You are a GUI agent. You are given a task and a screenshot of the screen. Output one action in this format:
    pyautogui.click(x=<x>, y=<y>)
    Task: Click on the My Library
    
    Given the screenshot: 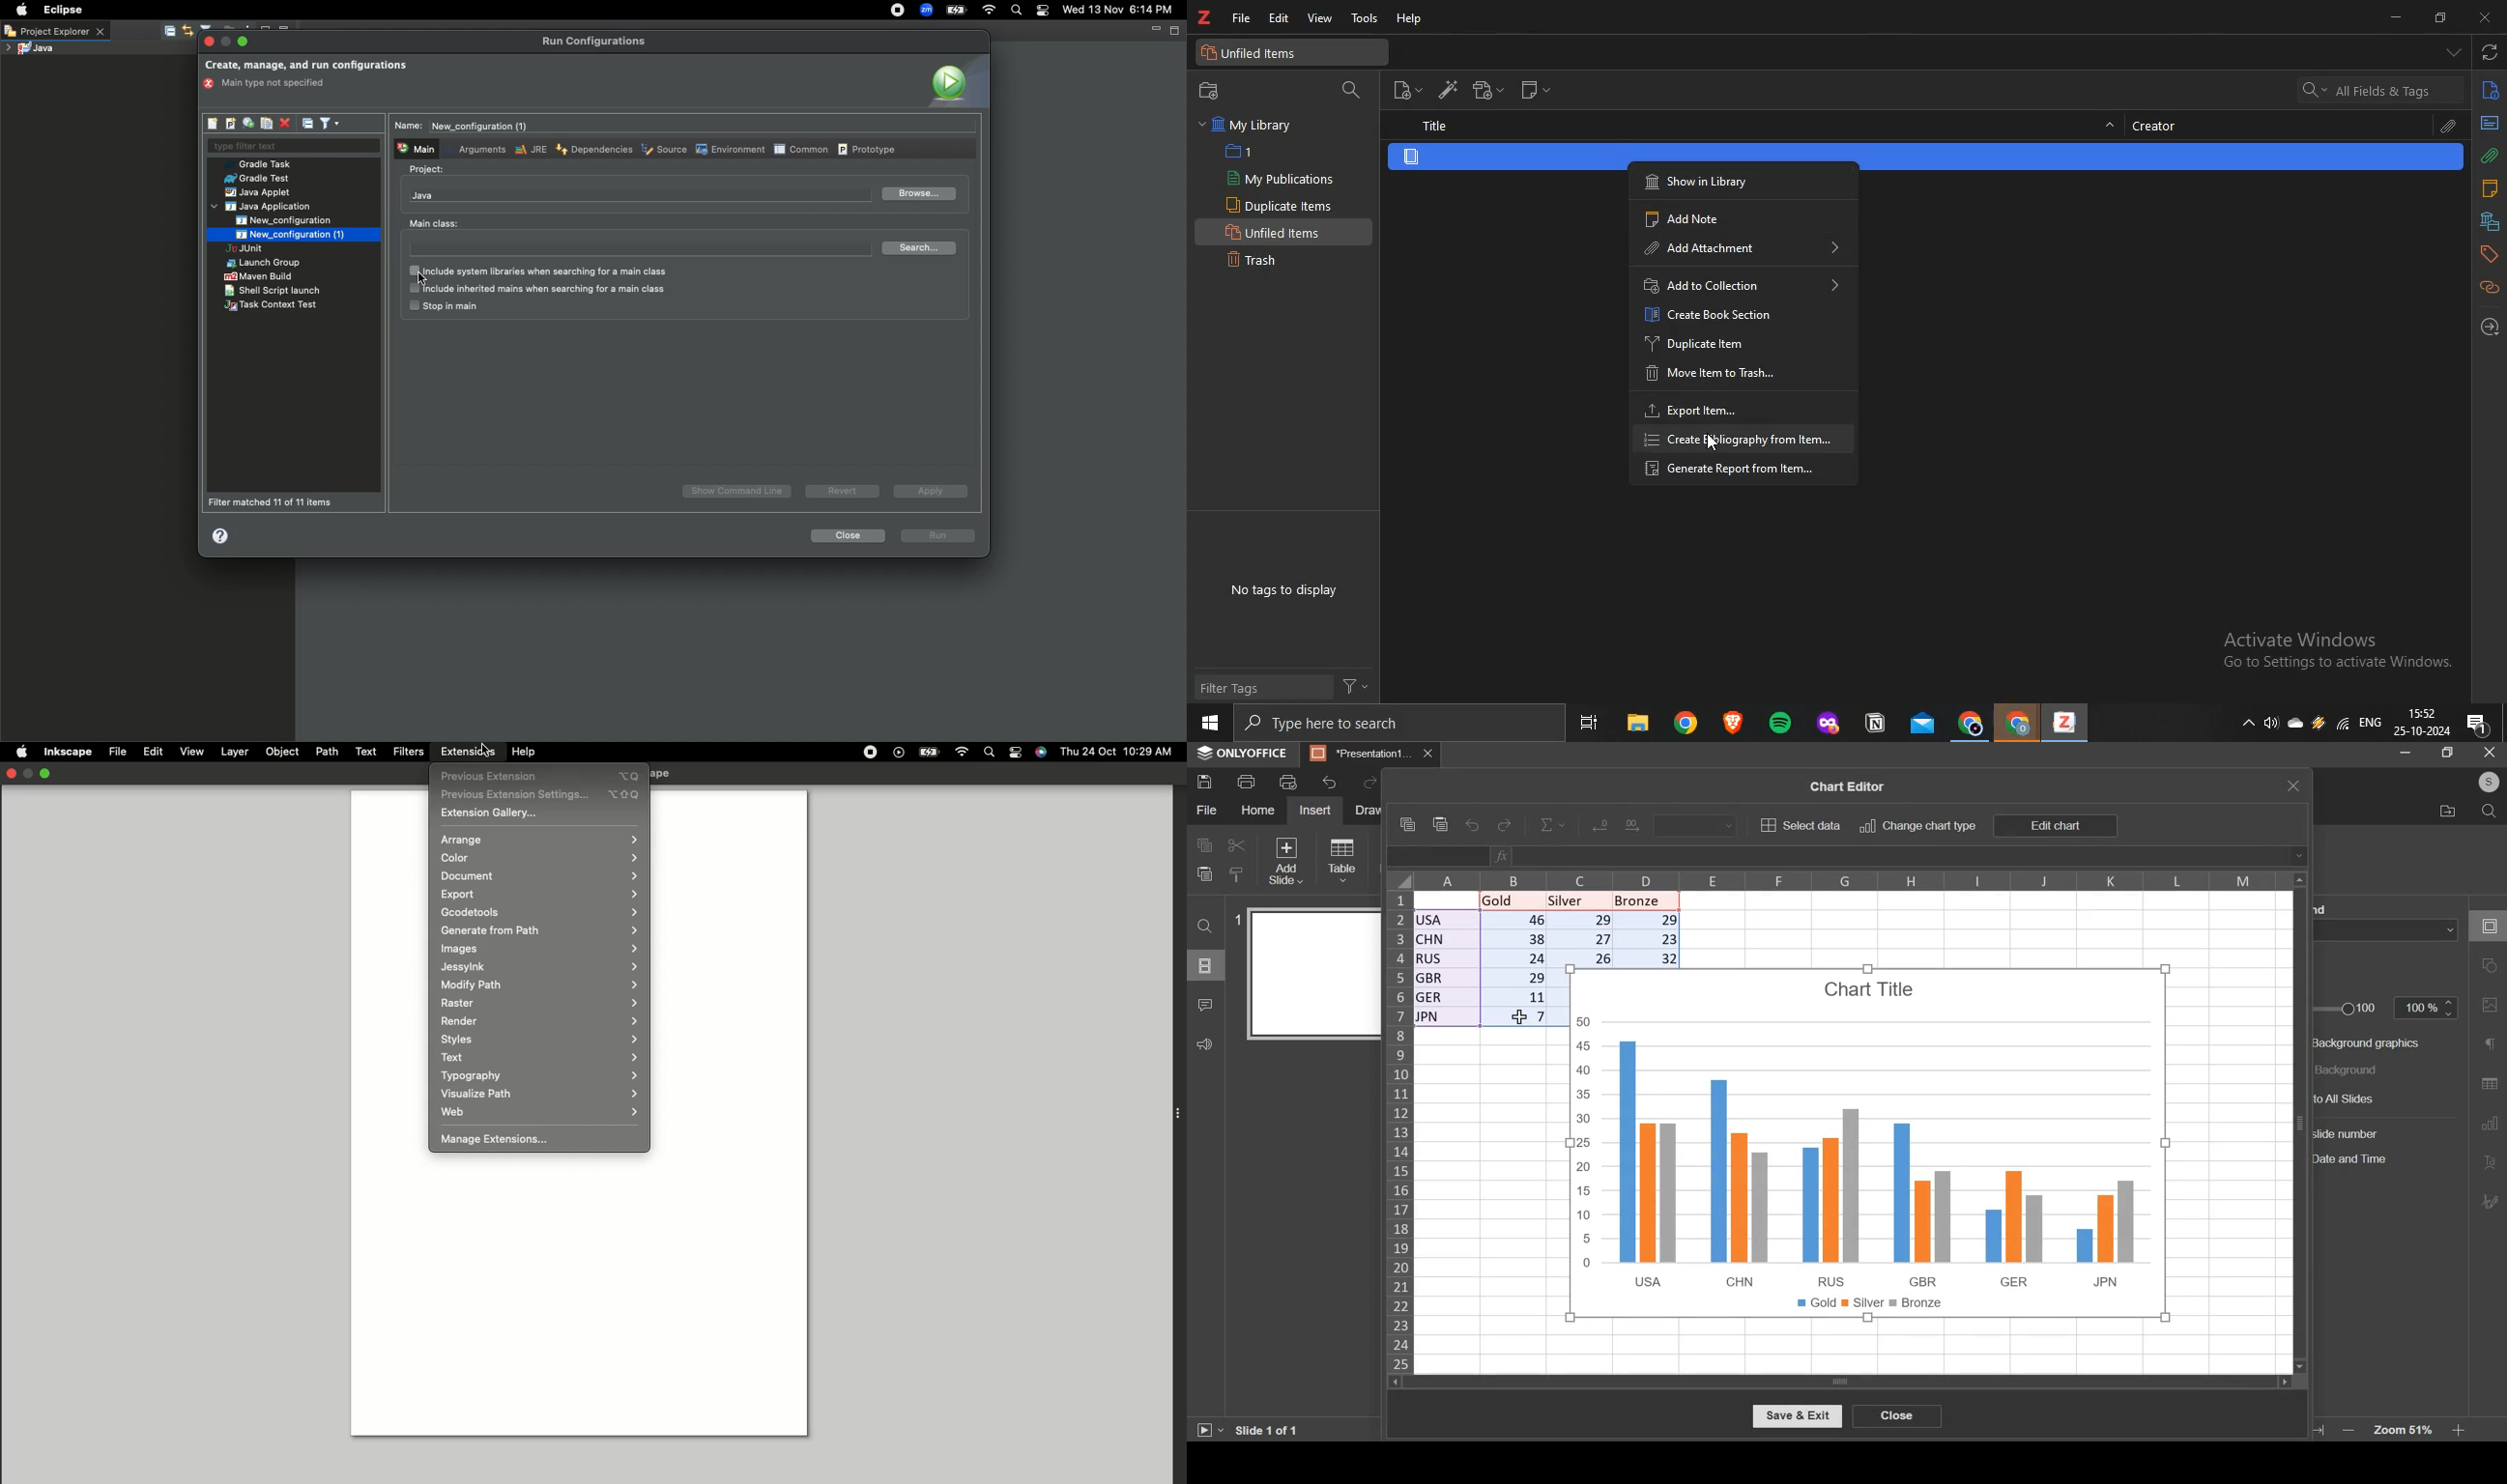 What is the action you would take?
    pyautogui.click(x=1249, y=125)
    